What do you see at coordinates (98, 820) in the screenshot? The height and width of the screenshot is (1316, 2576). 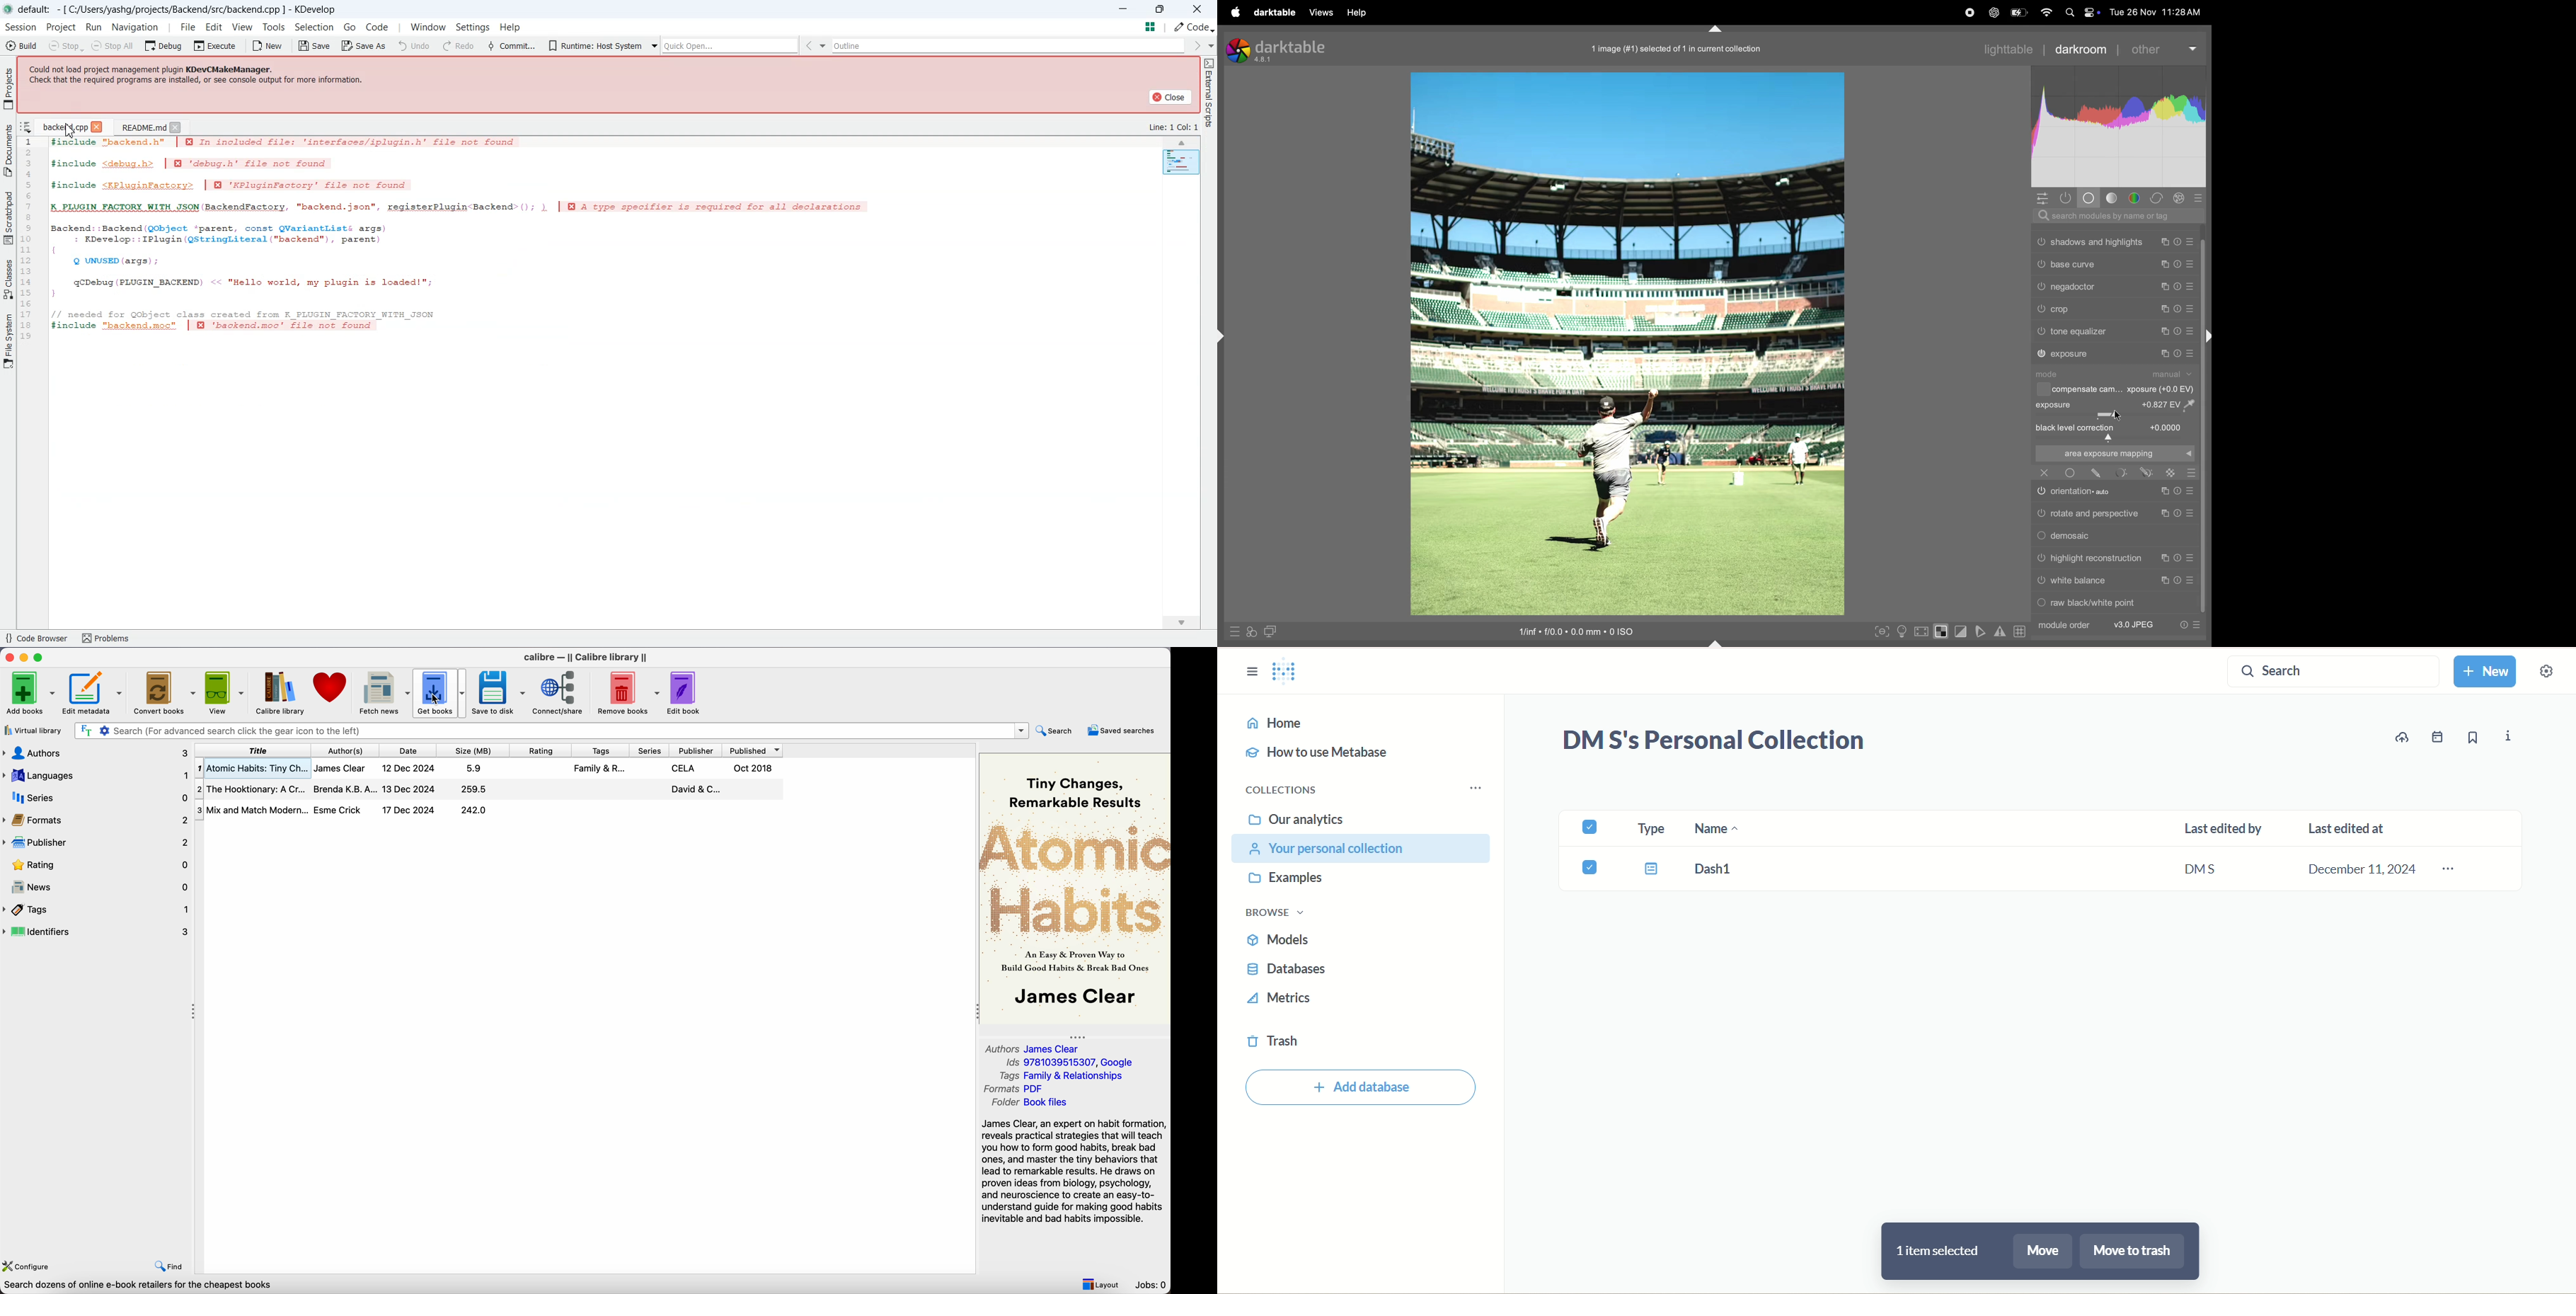 I see `formats` at bounding box center [98, 820].